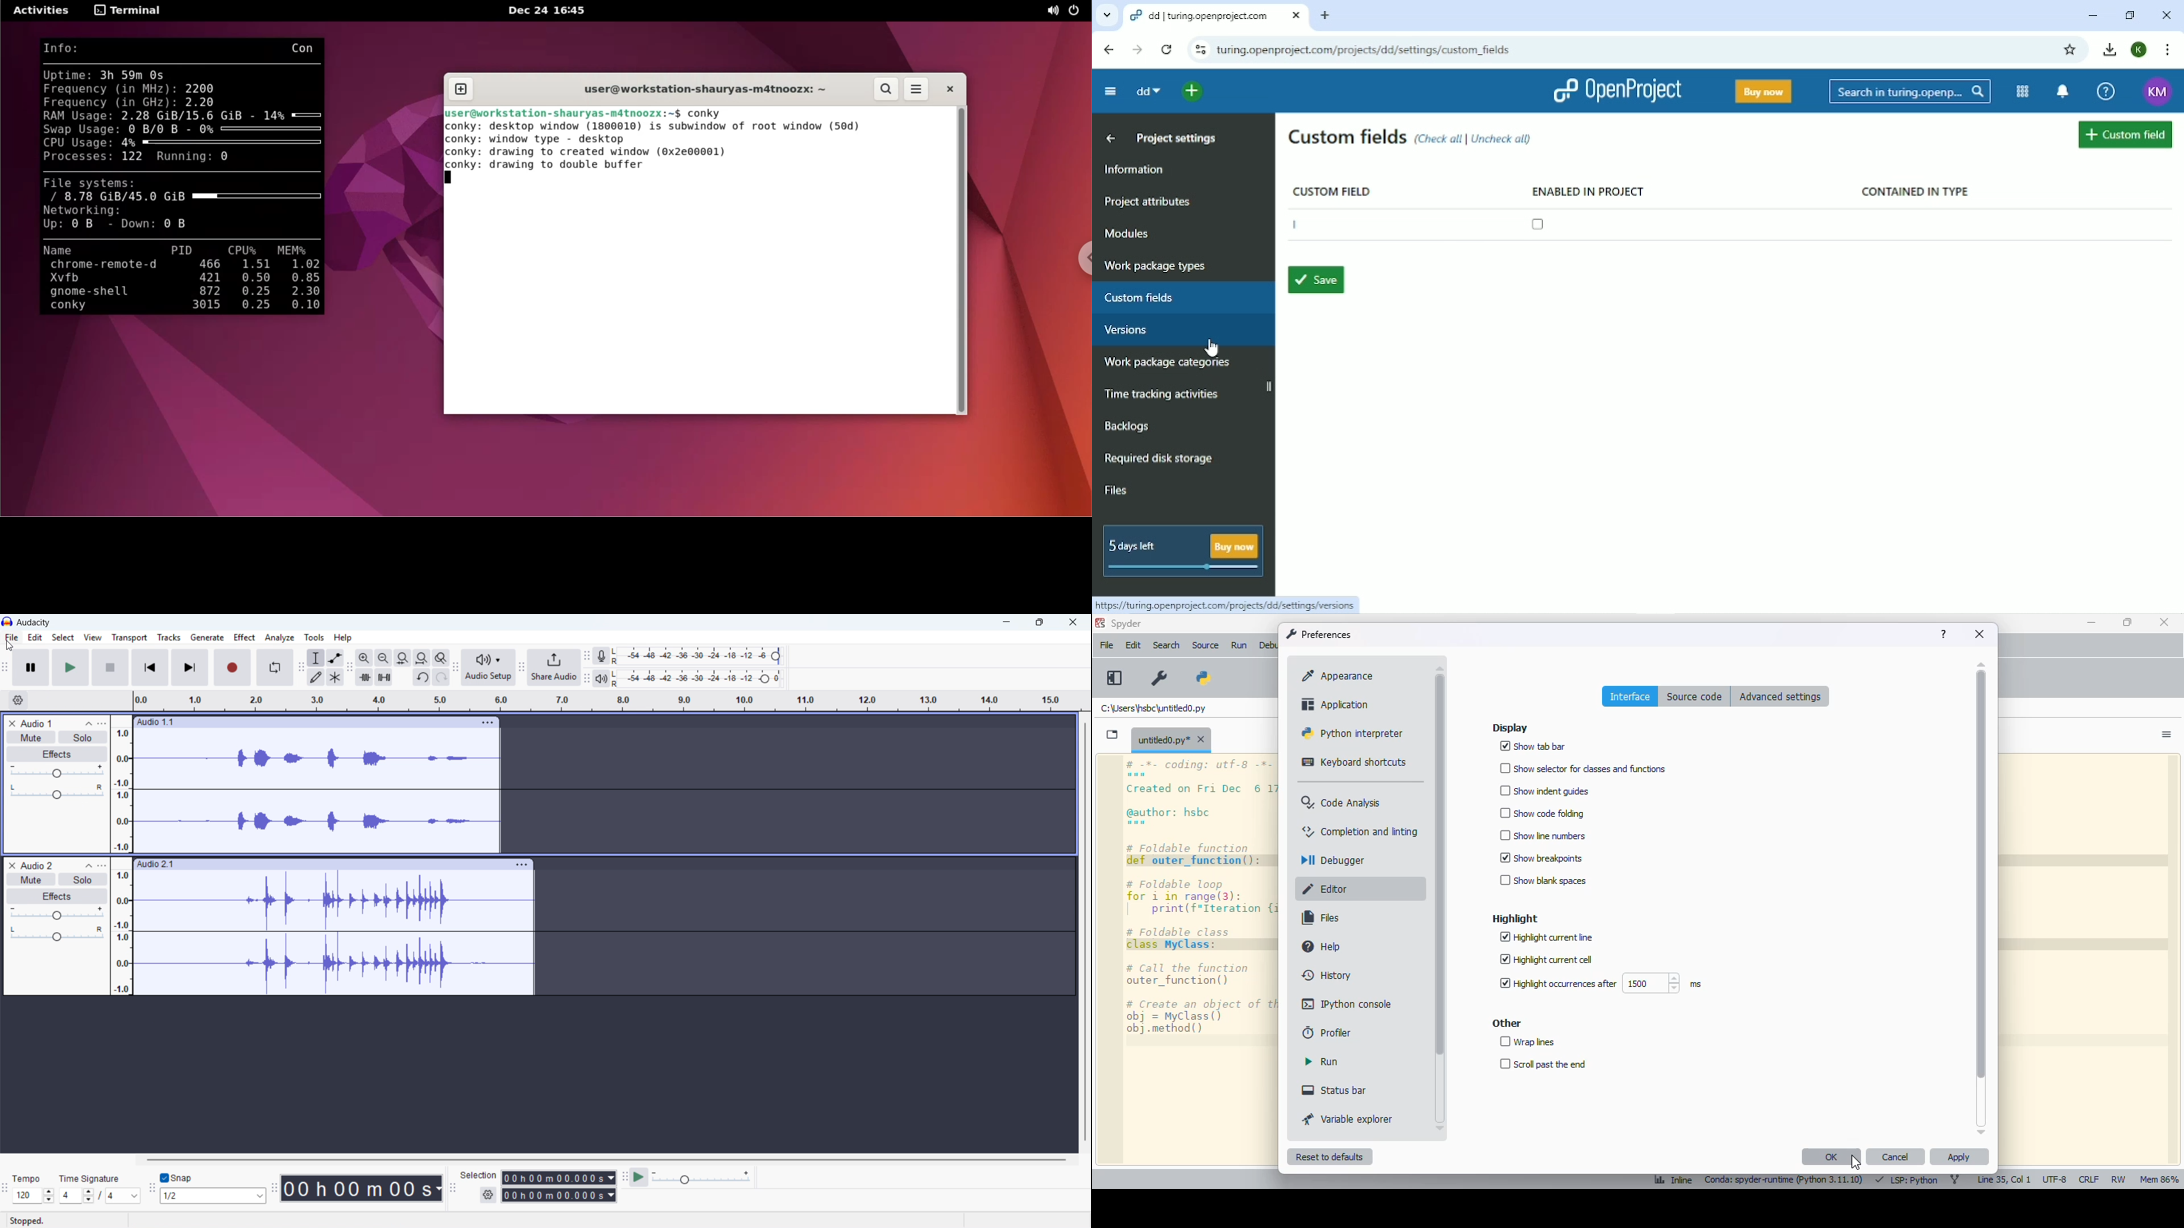 This screenshot has height=1232, width=2184. What do you see at coordinates (452, 1189) in the screenshot?
I see `Selection toolbar ` at bounding box center [452, 1189].